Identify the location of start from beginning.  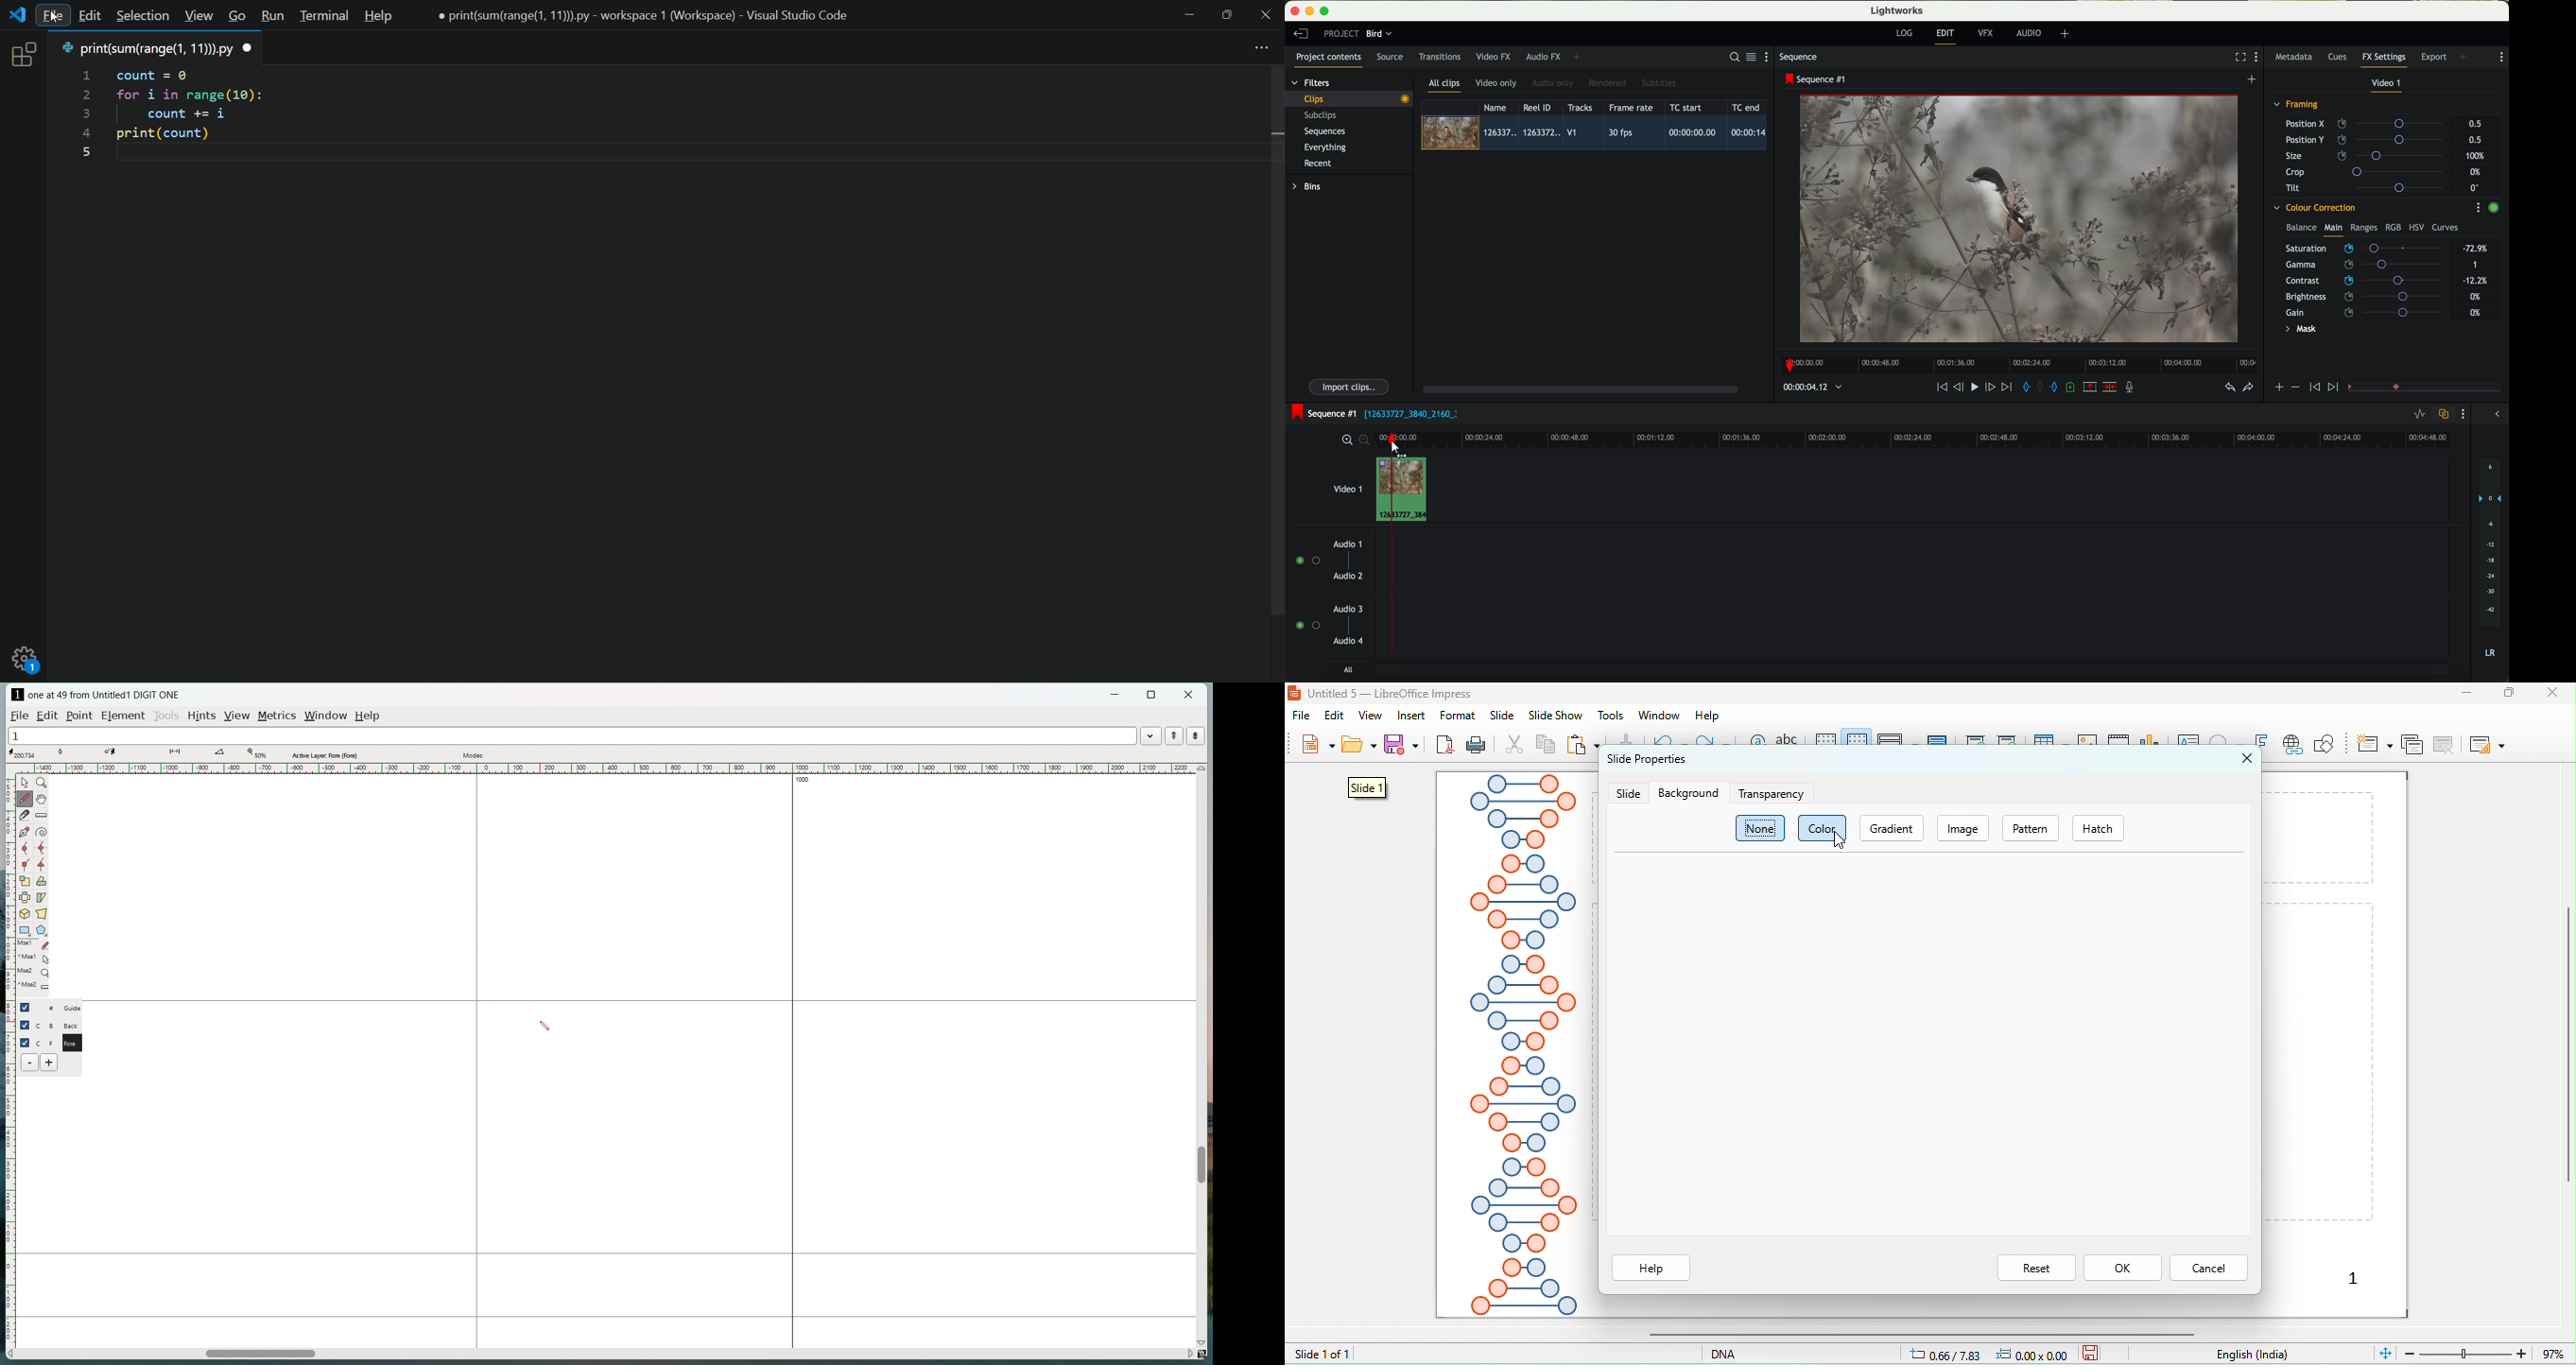
(1977, 744).